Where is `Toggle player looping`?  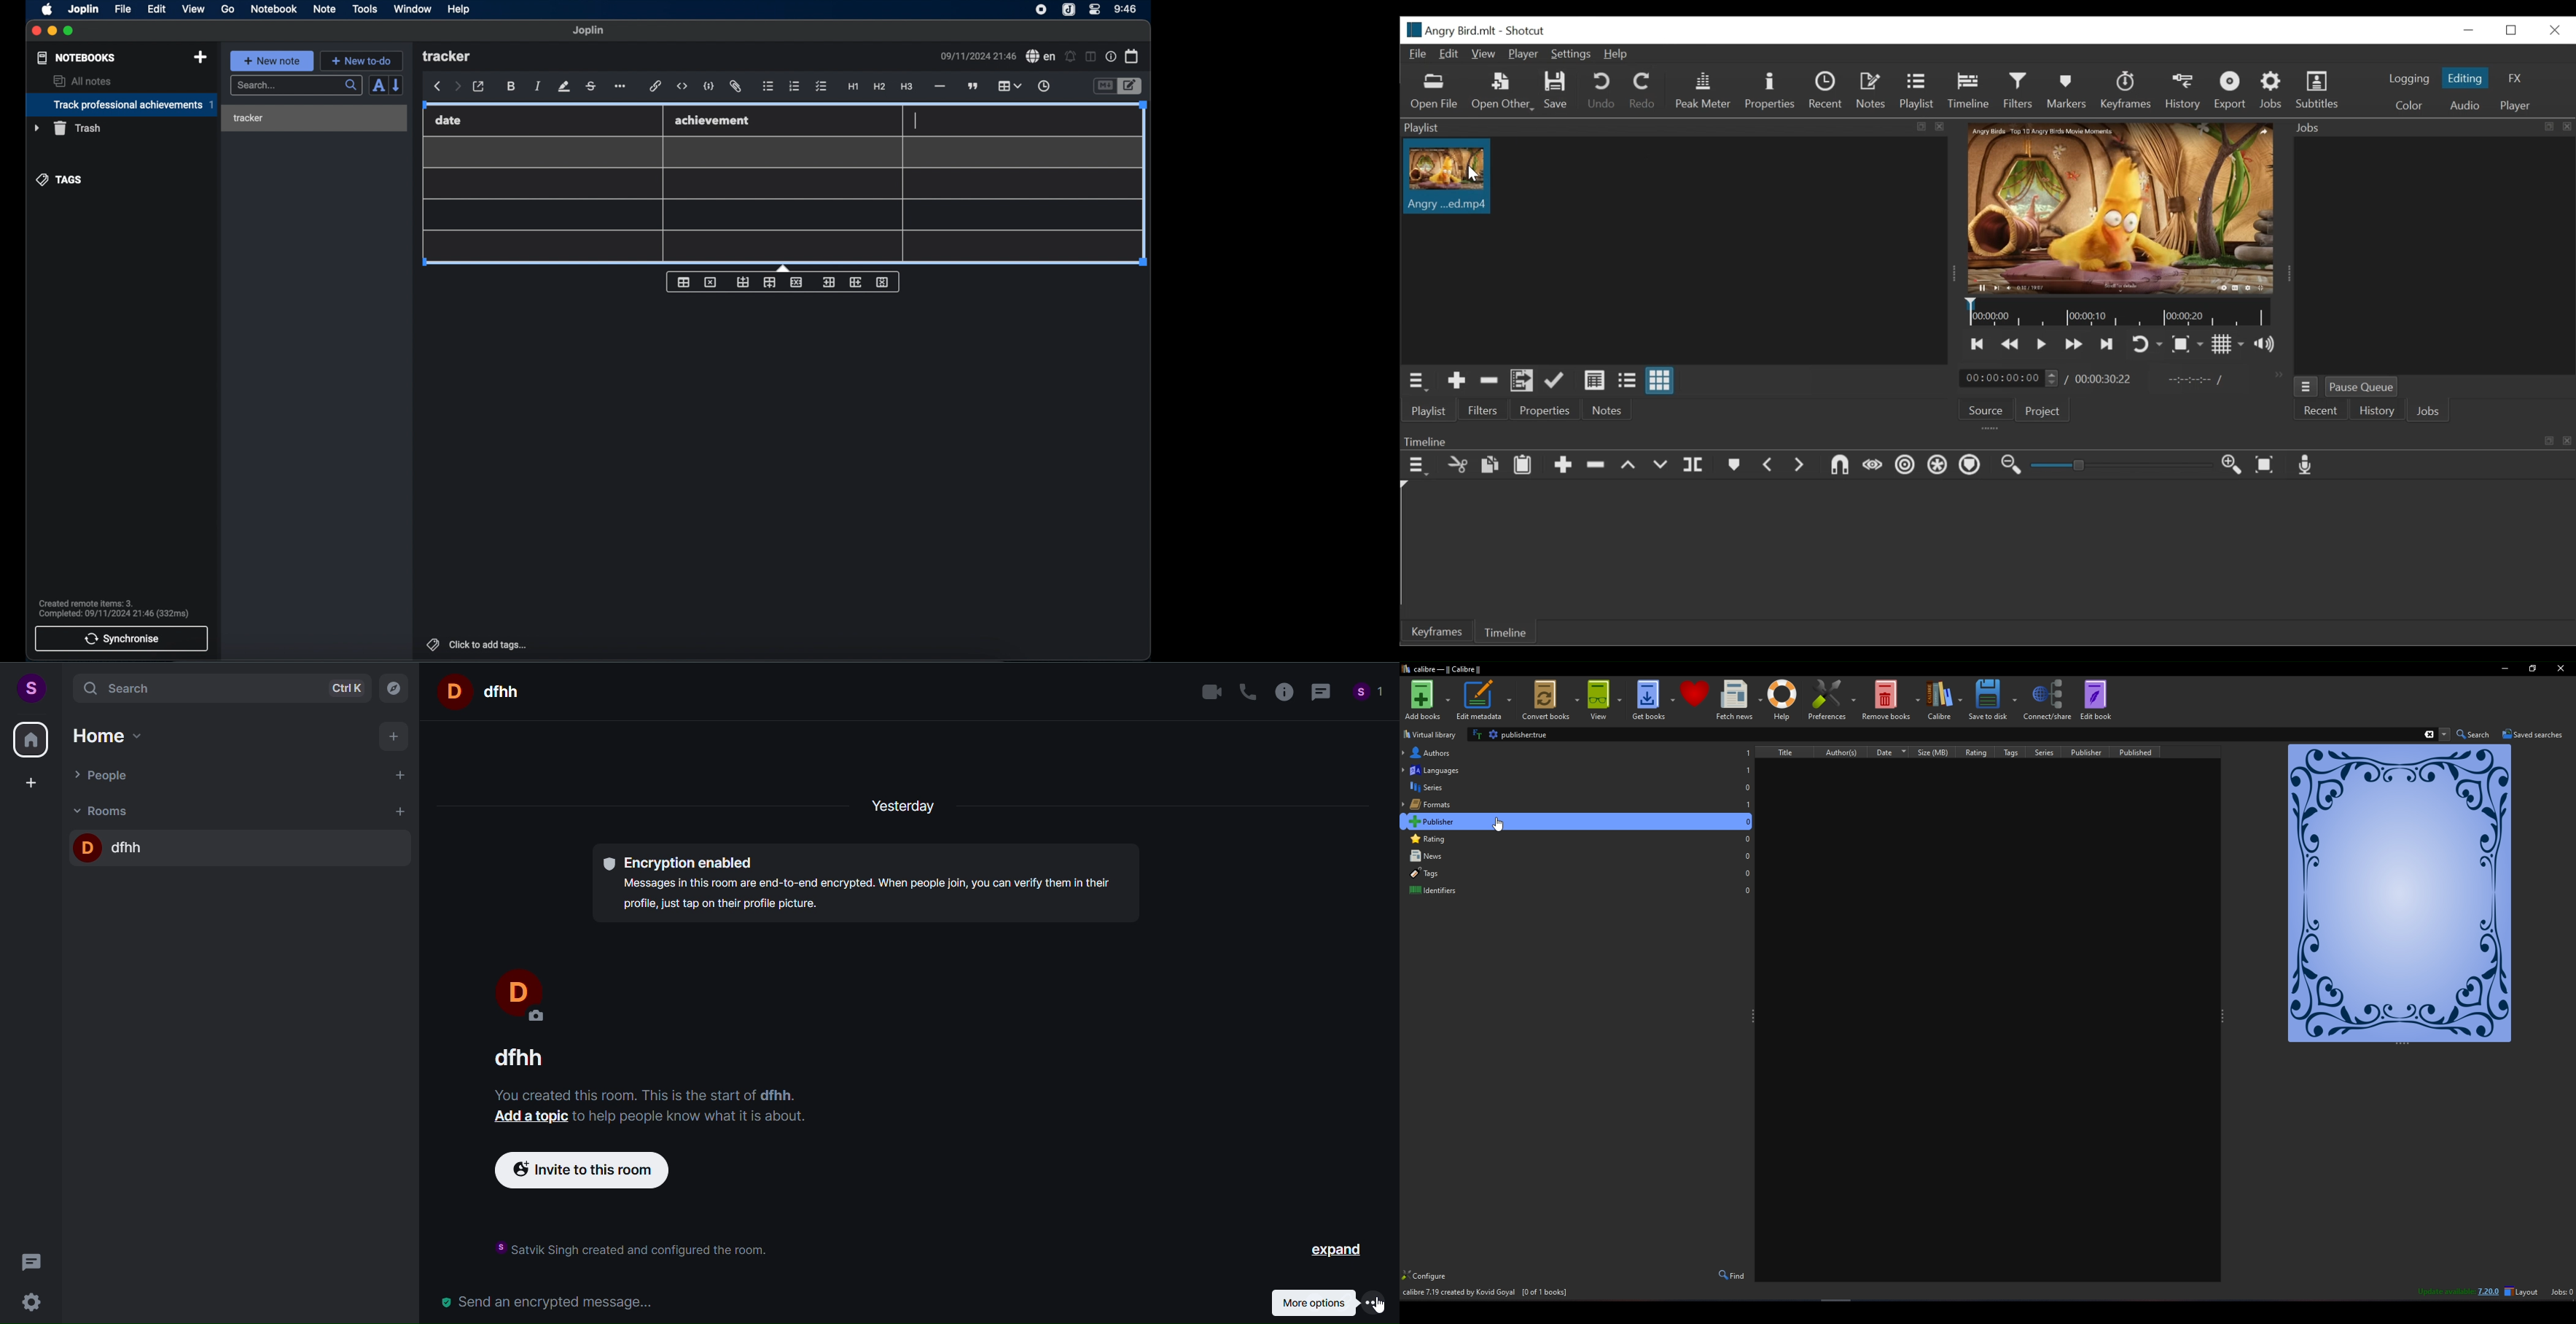
Toggle player looping is located at coordinates (2147, 345).